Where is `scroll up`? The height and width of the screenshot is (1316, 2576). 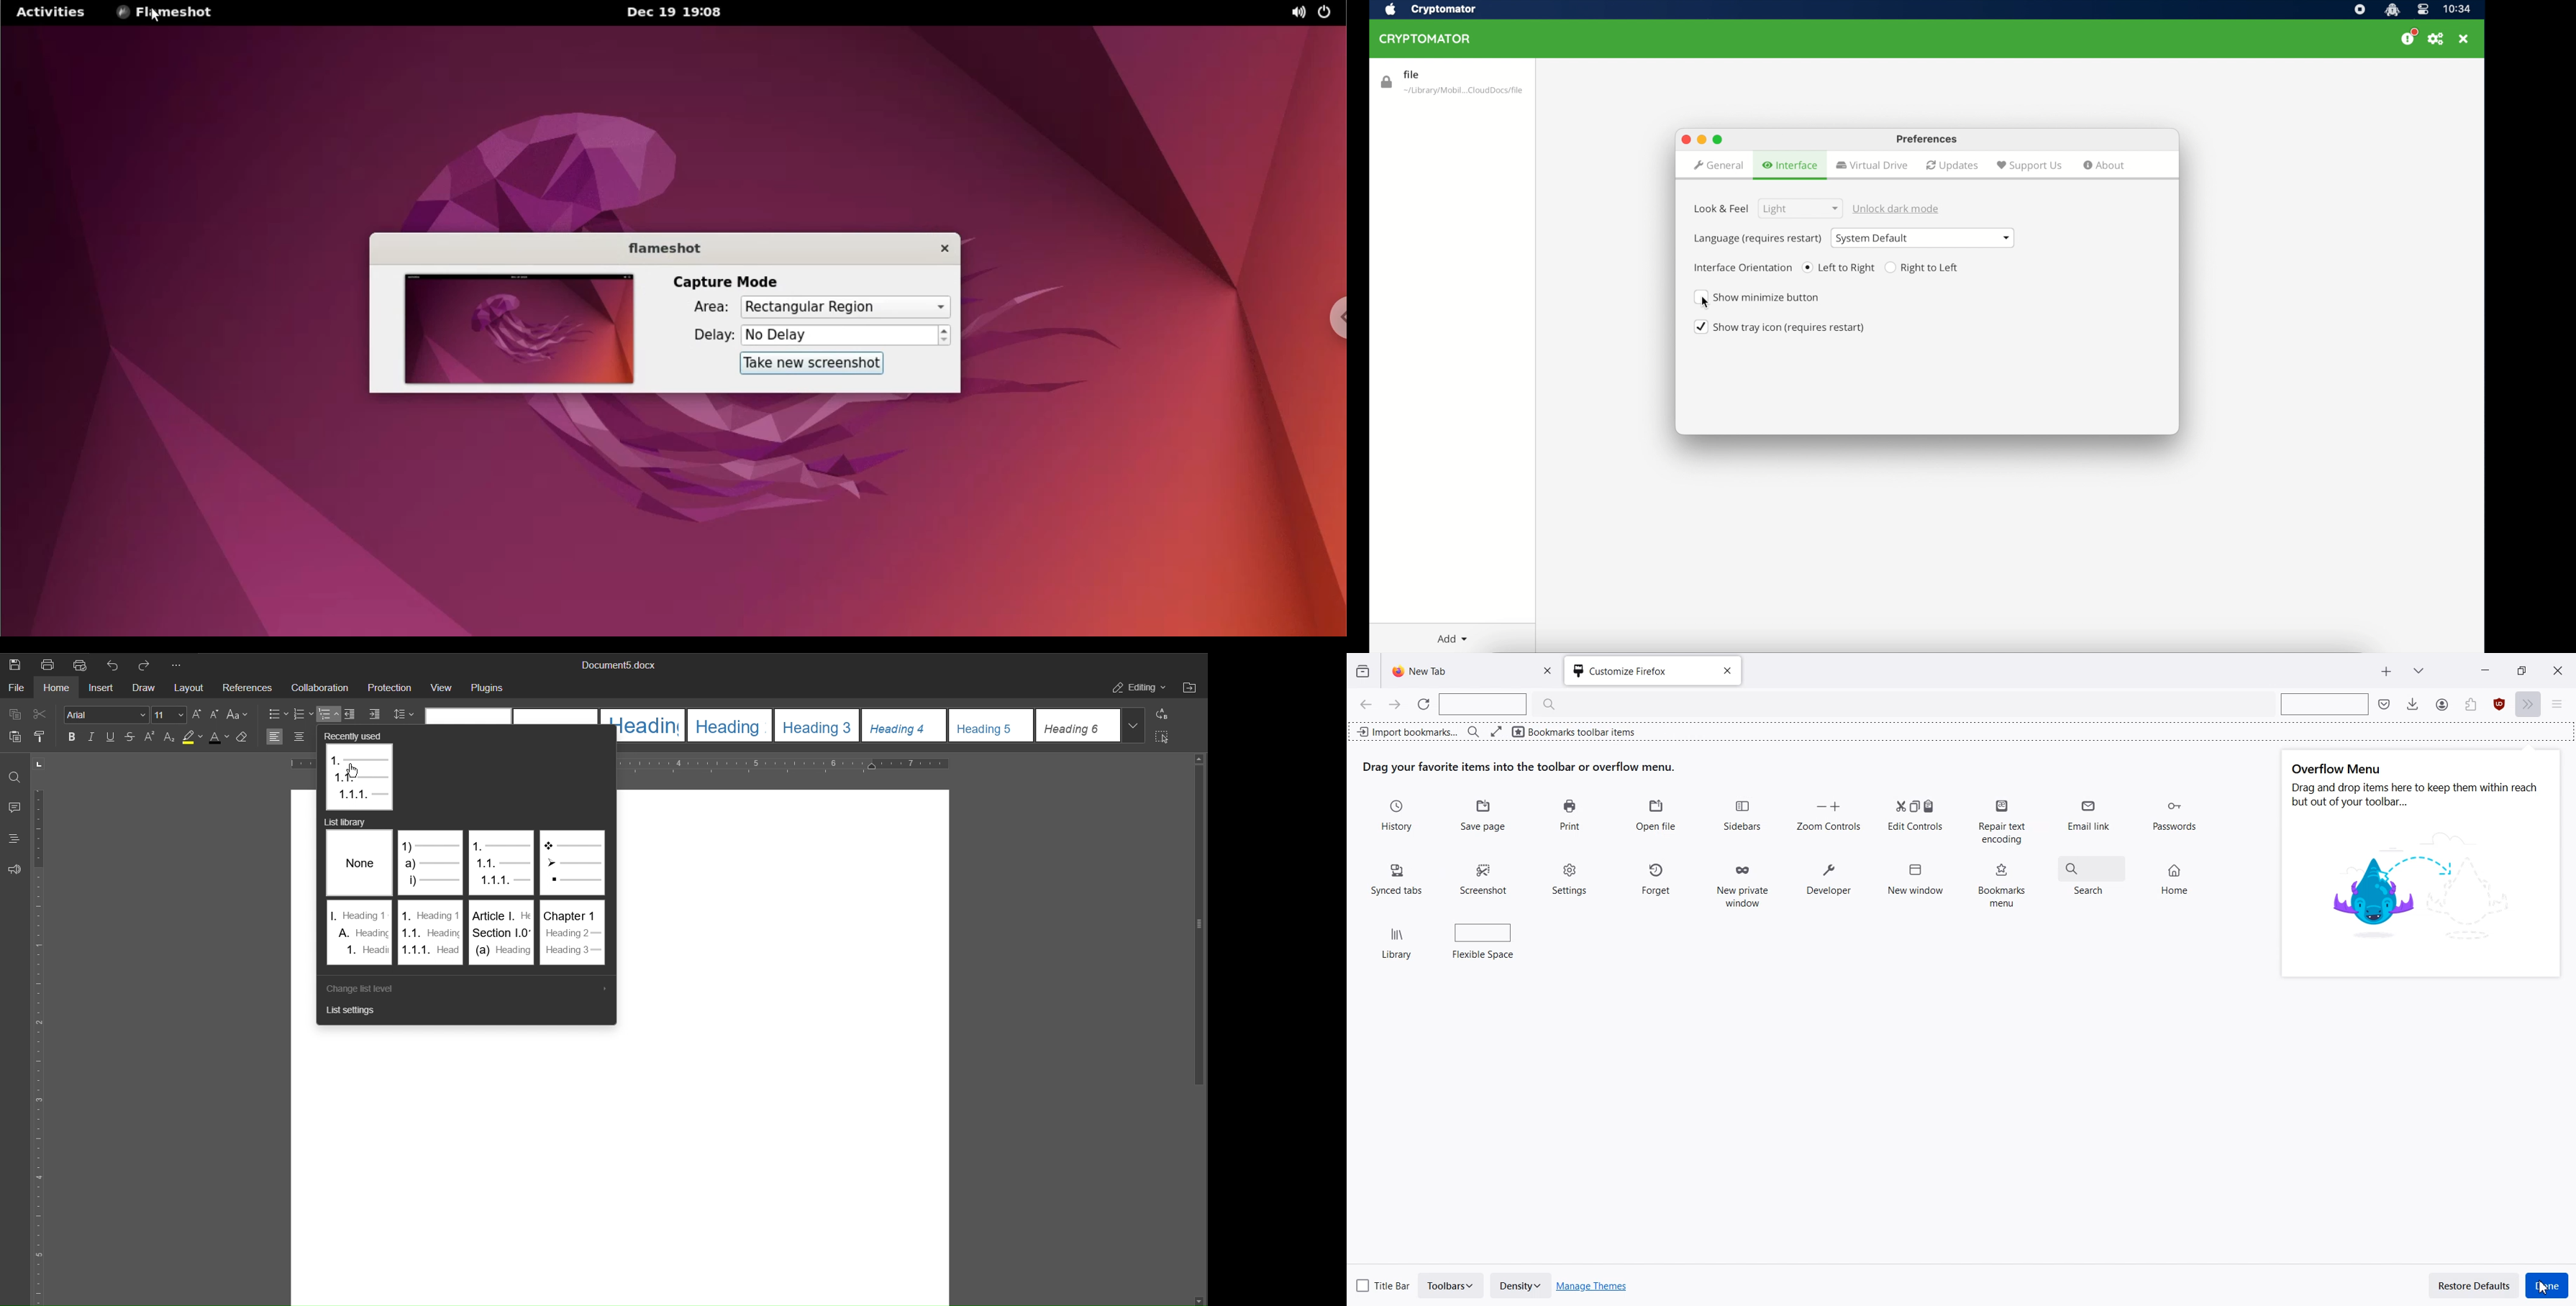
scroll up is located at coordinates (1199, 759).